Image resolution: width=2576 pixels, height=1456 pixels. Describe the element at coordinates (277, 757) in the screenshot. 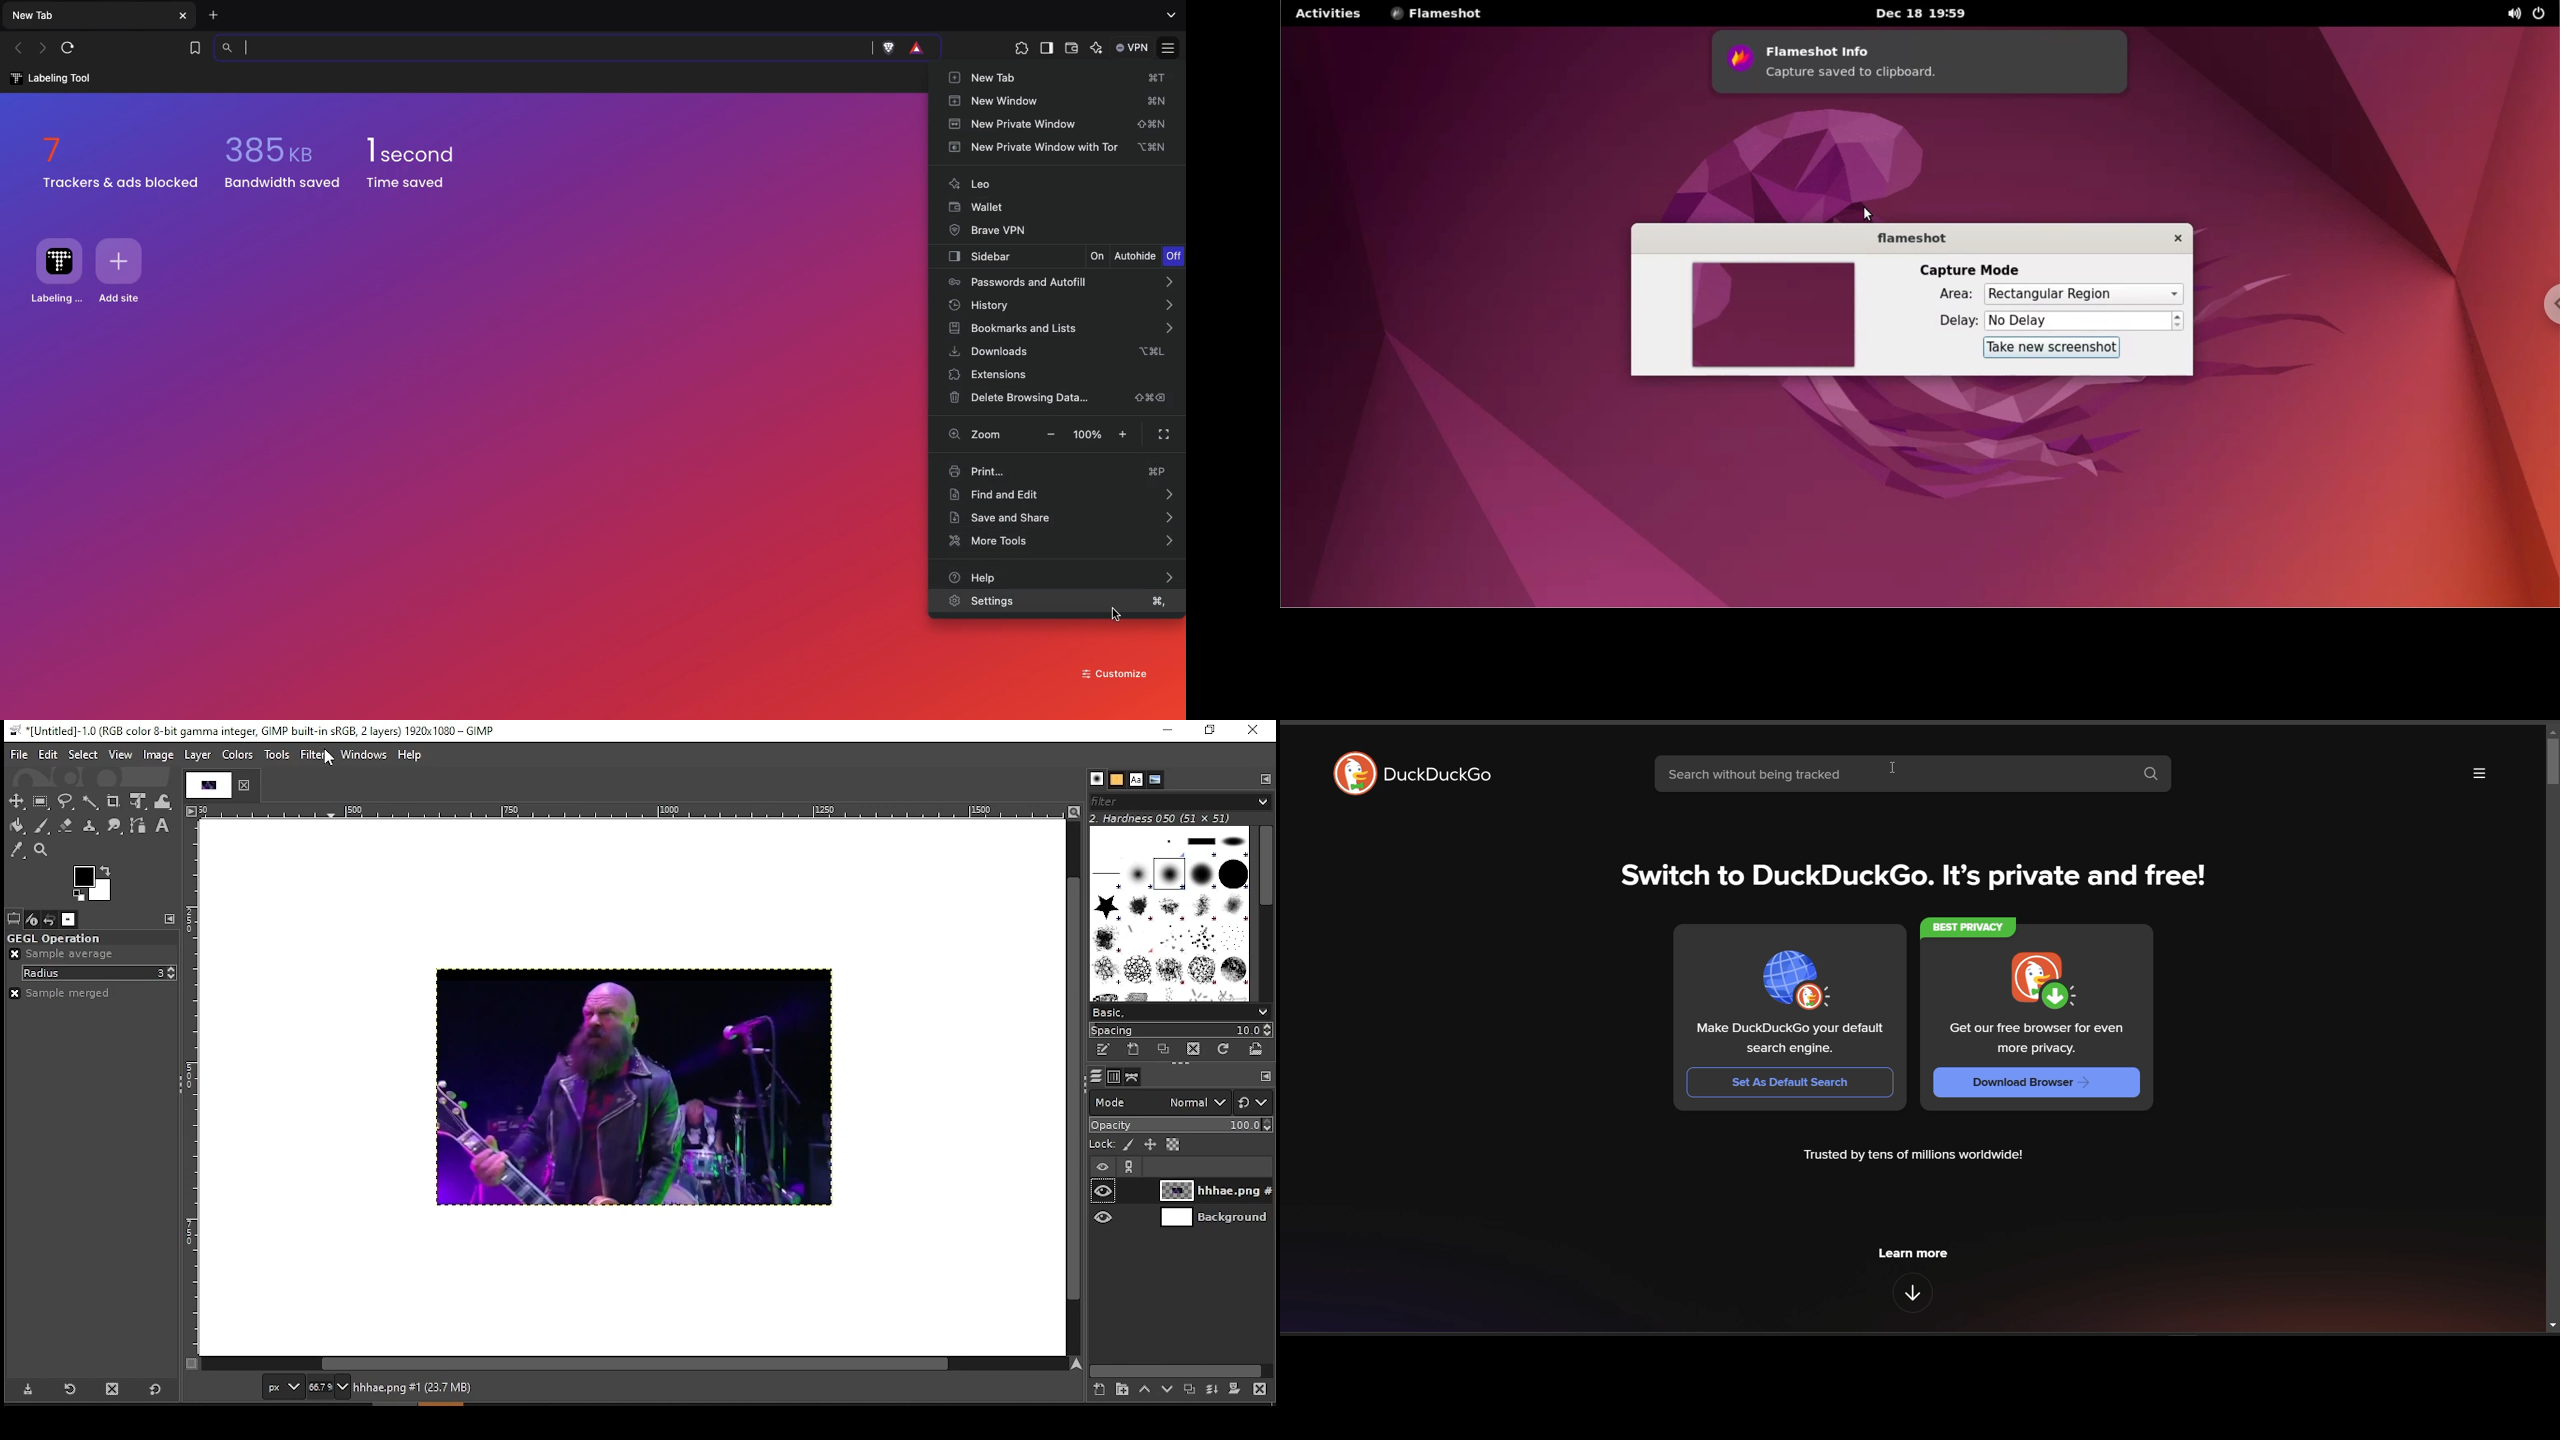

I see `tools` at that location.